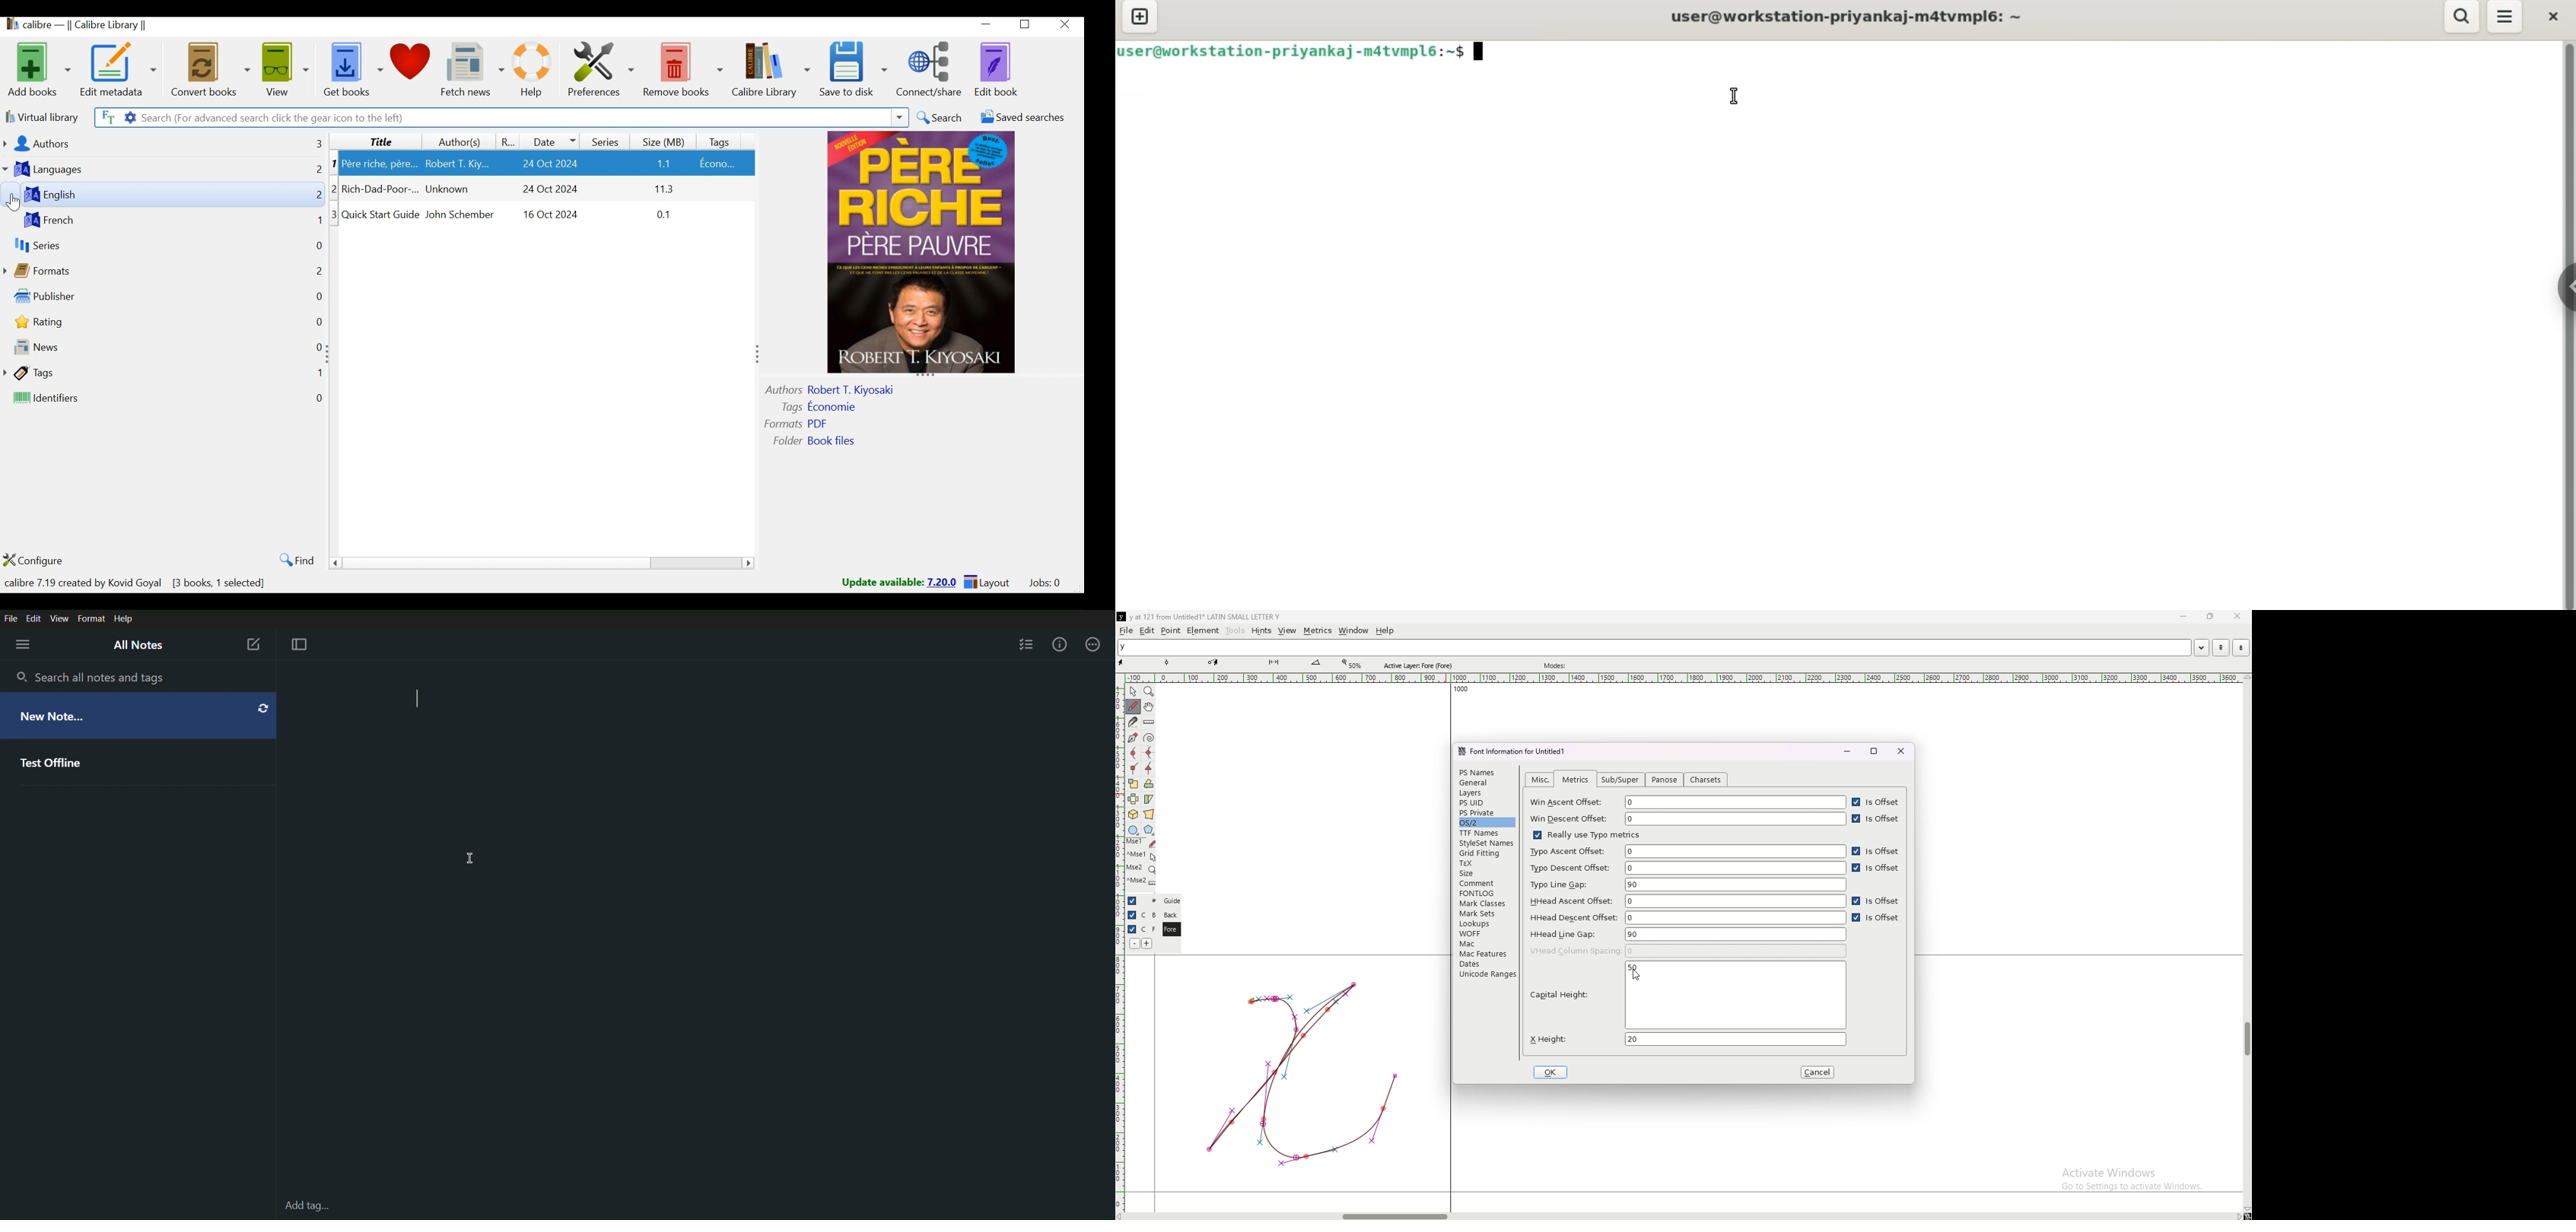 This screenshot has height=1232, width=2576. I want to click on metrics, so click(1317, 631).